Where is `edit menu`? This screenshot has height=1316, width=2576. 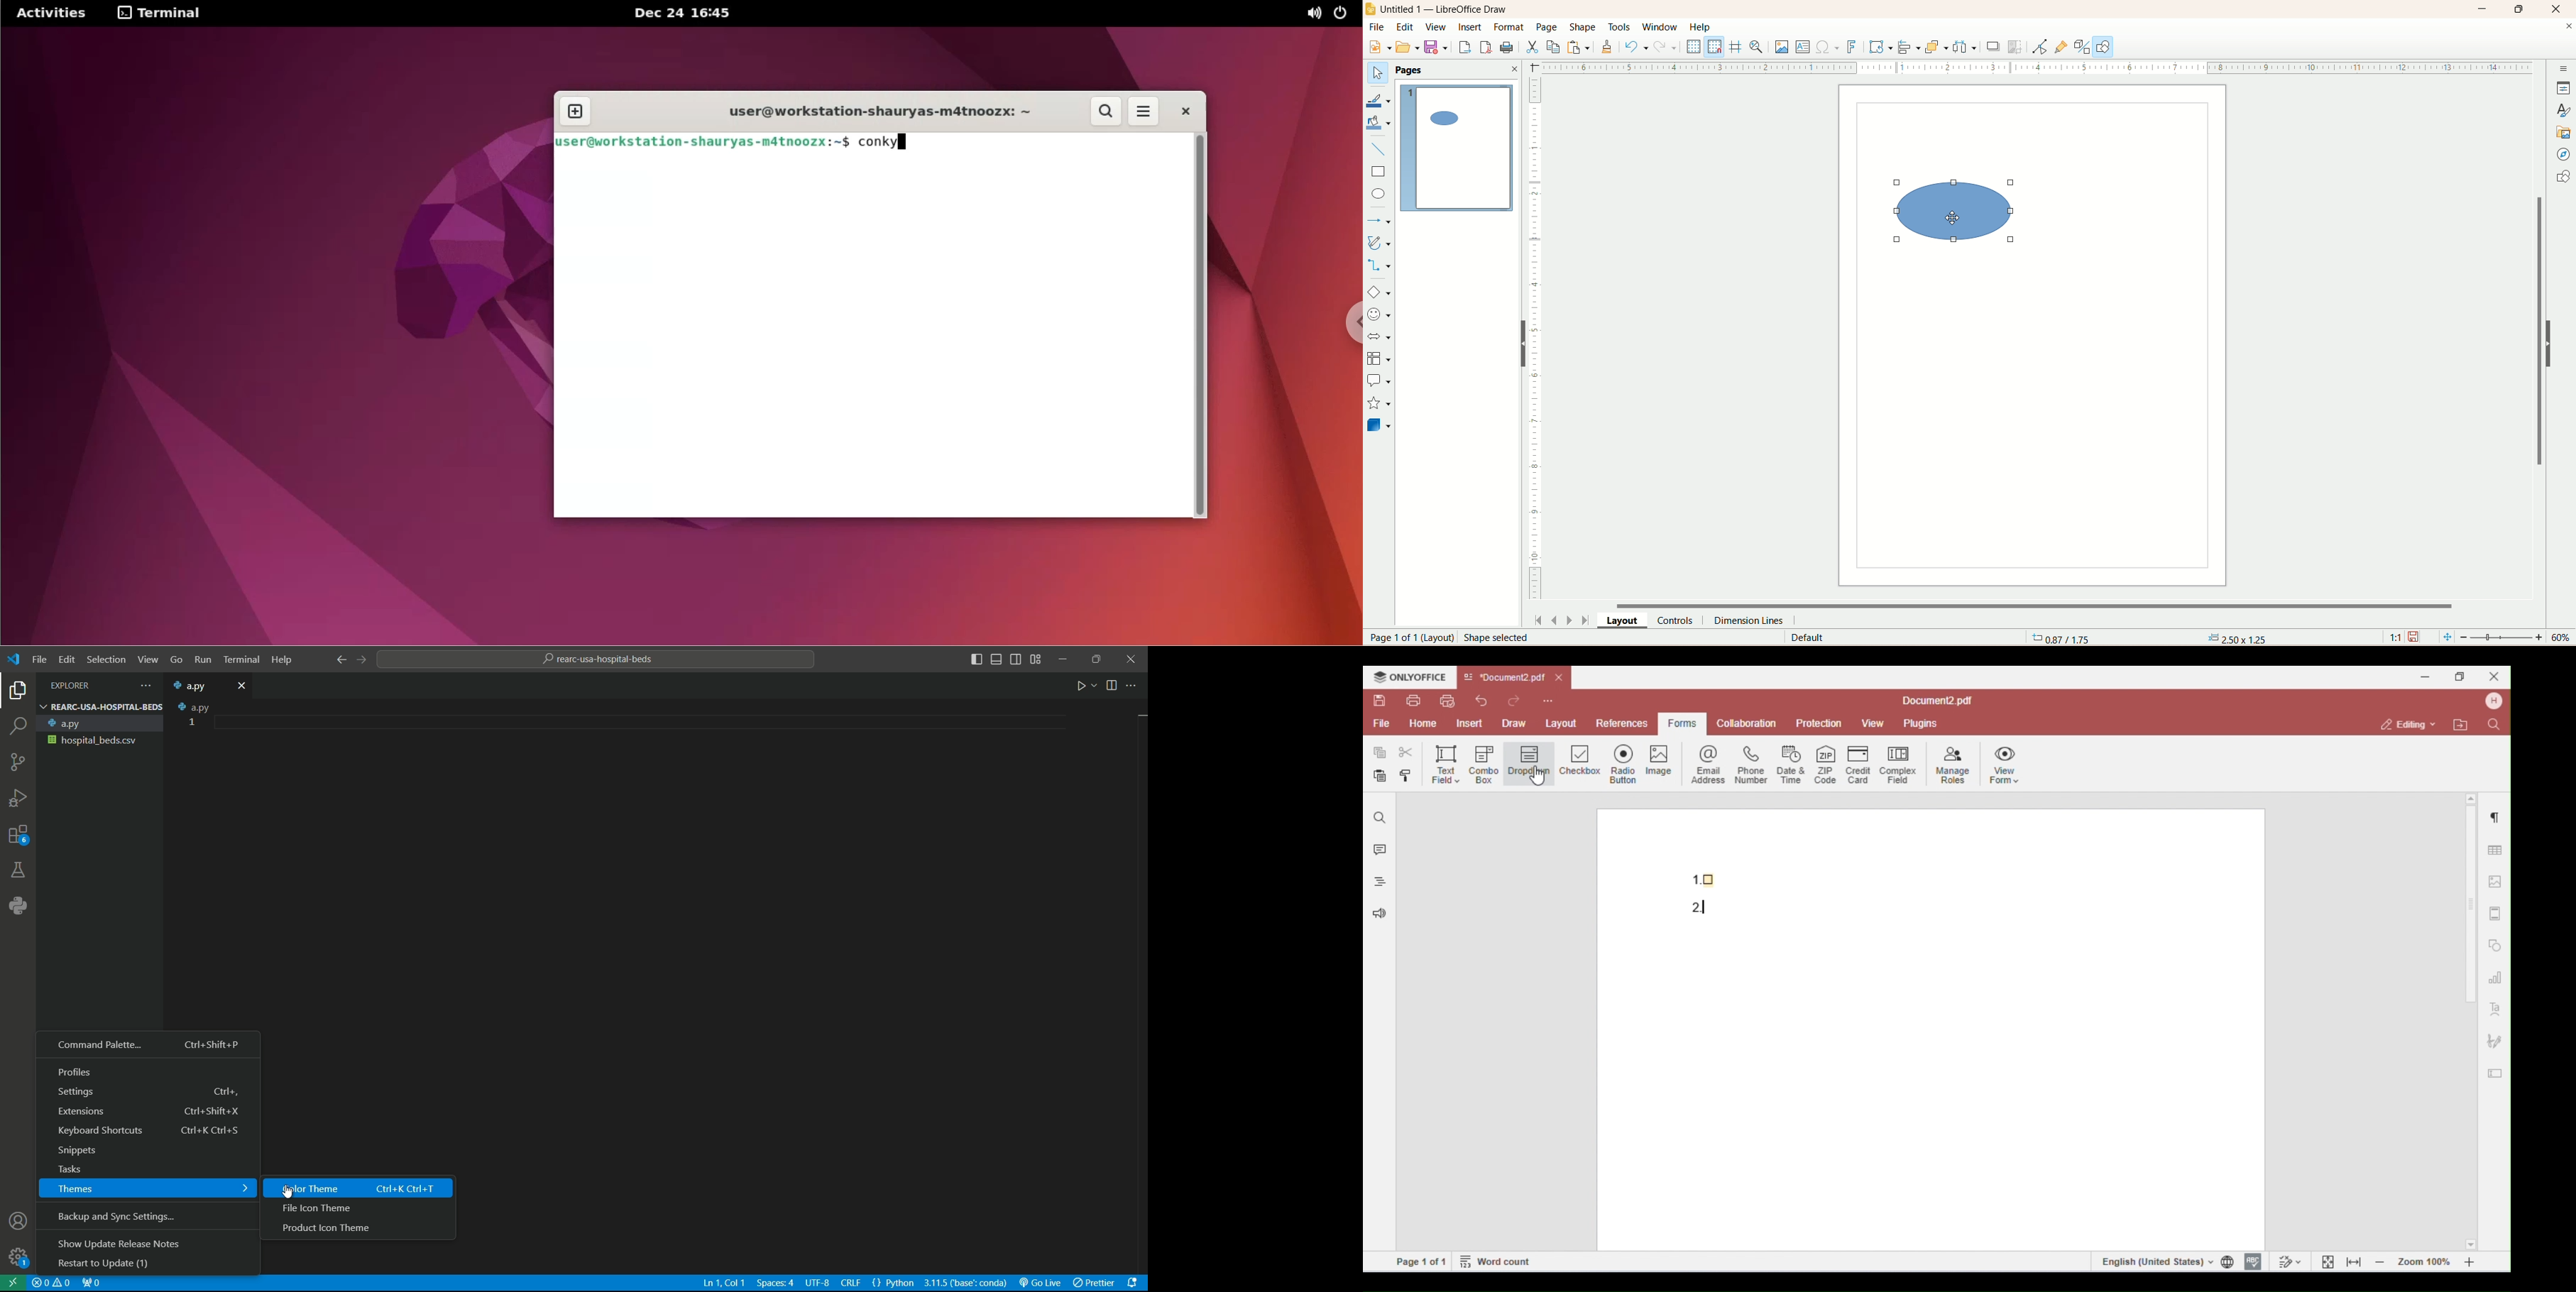 edit menu is located at coordinates (66, 659).